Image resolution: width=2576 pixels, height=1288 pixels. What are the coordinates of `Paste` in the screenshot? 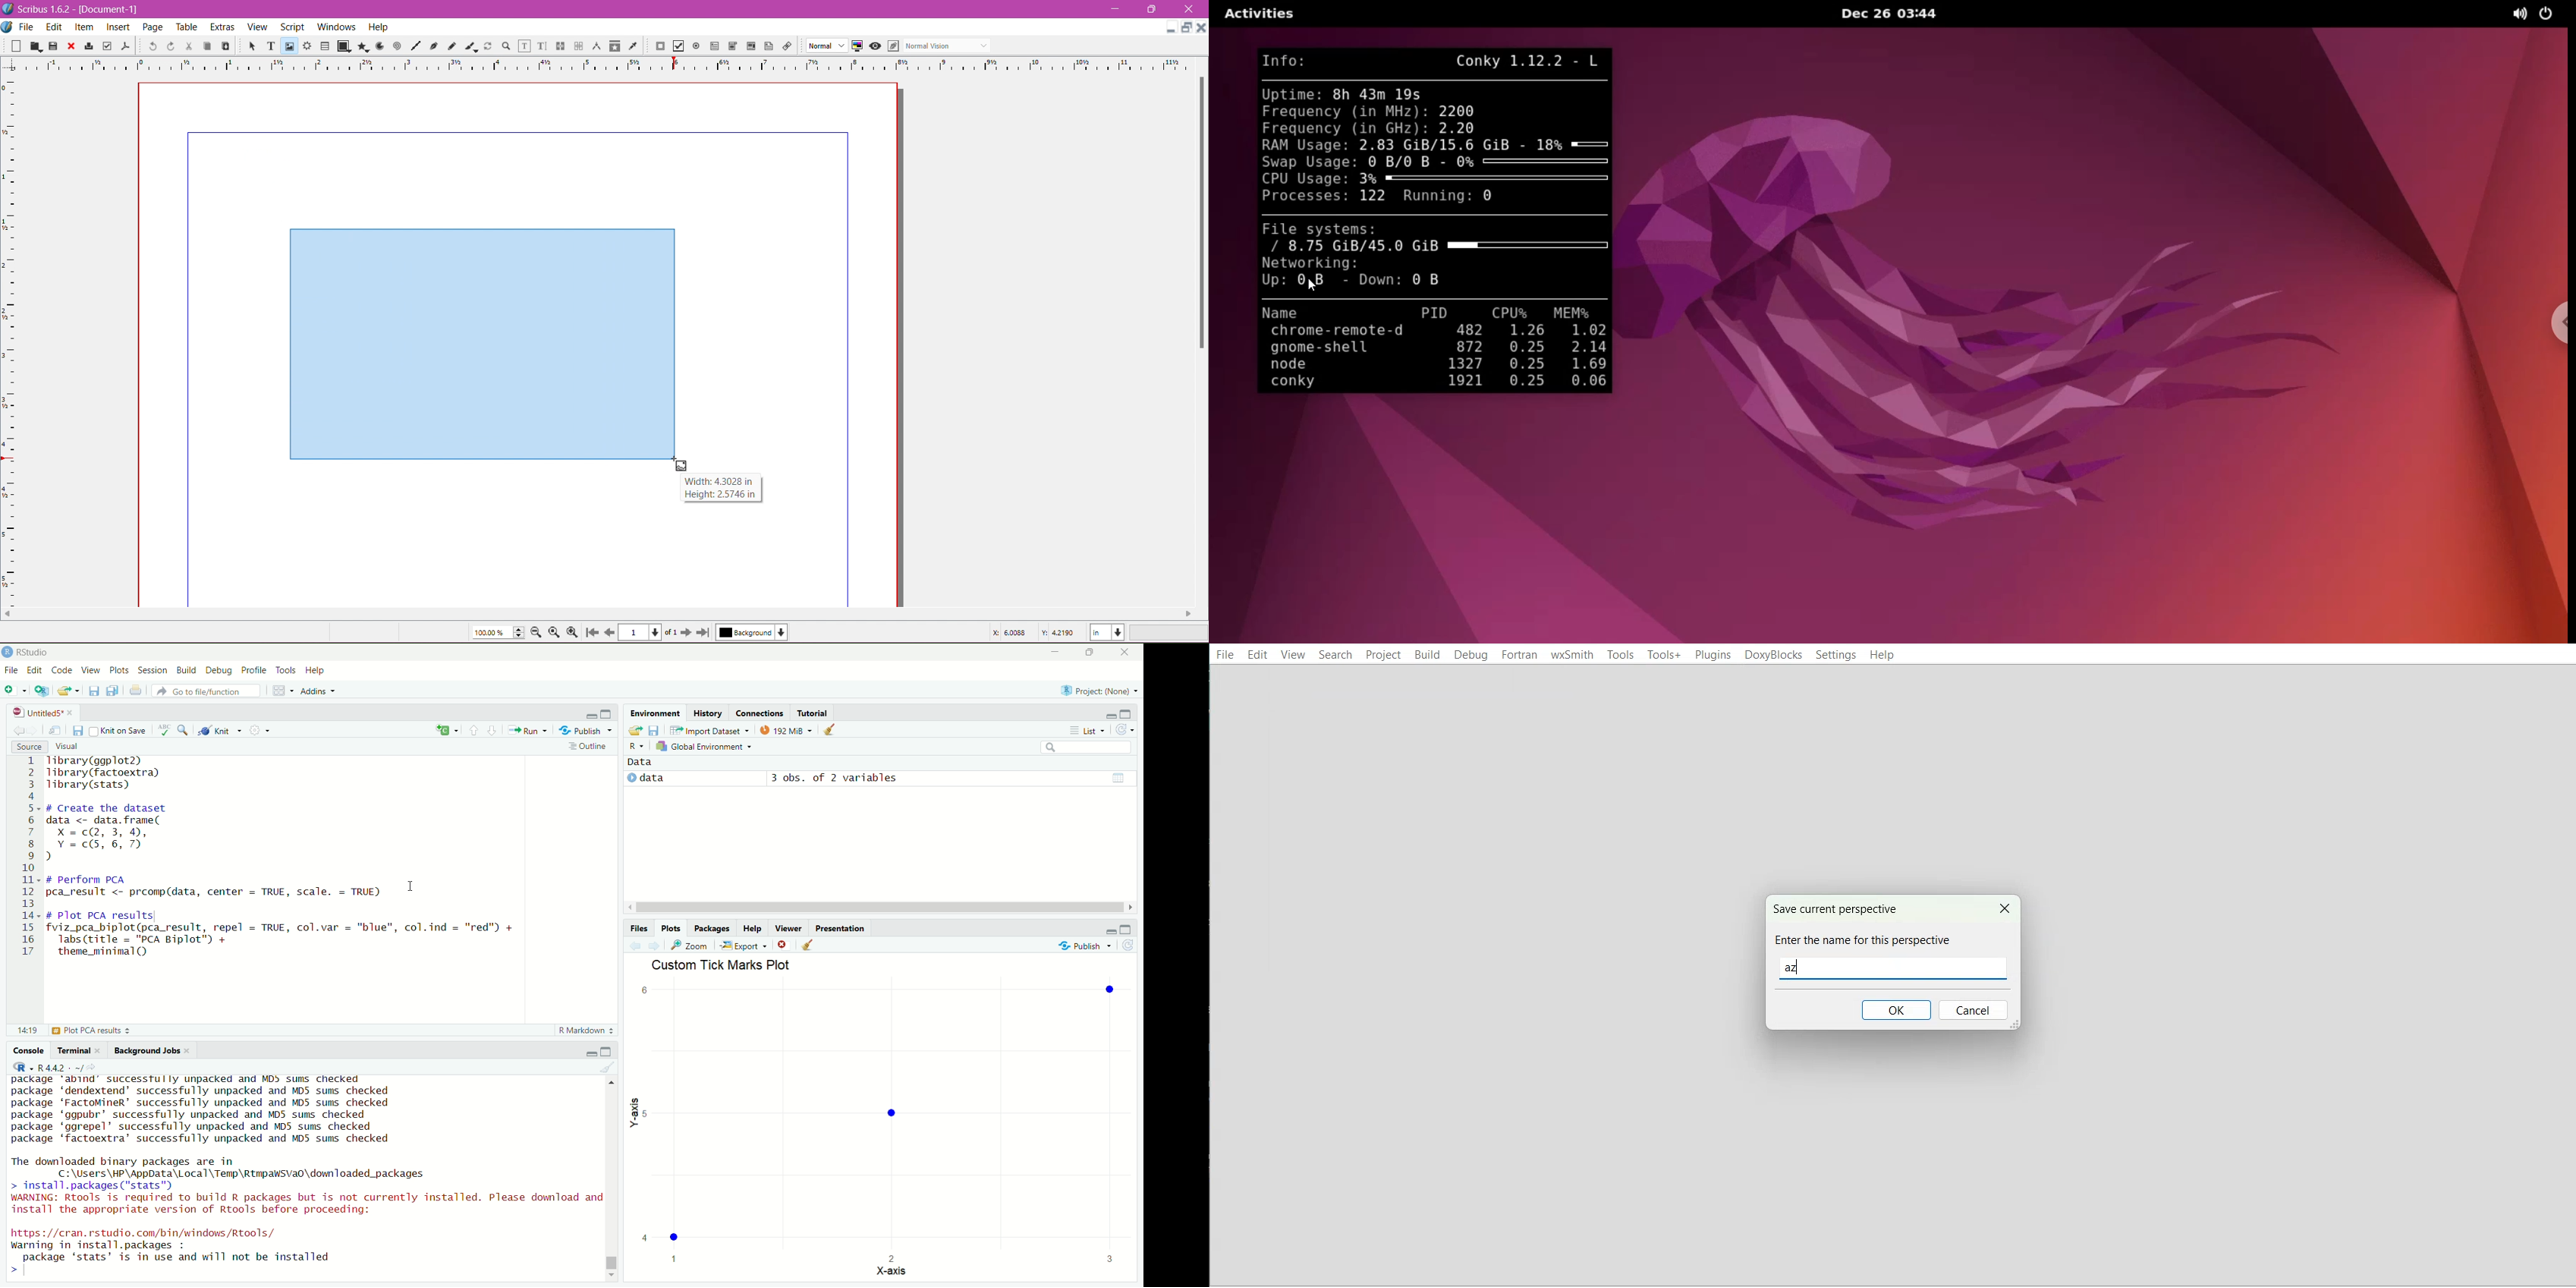 It's located at (225, 45).